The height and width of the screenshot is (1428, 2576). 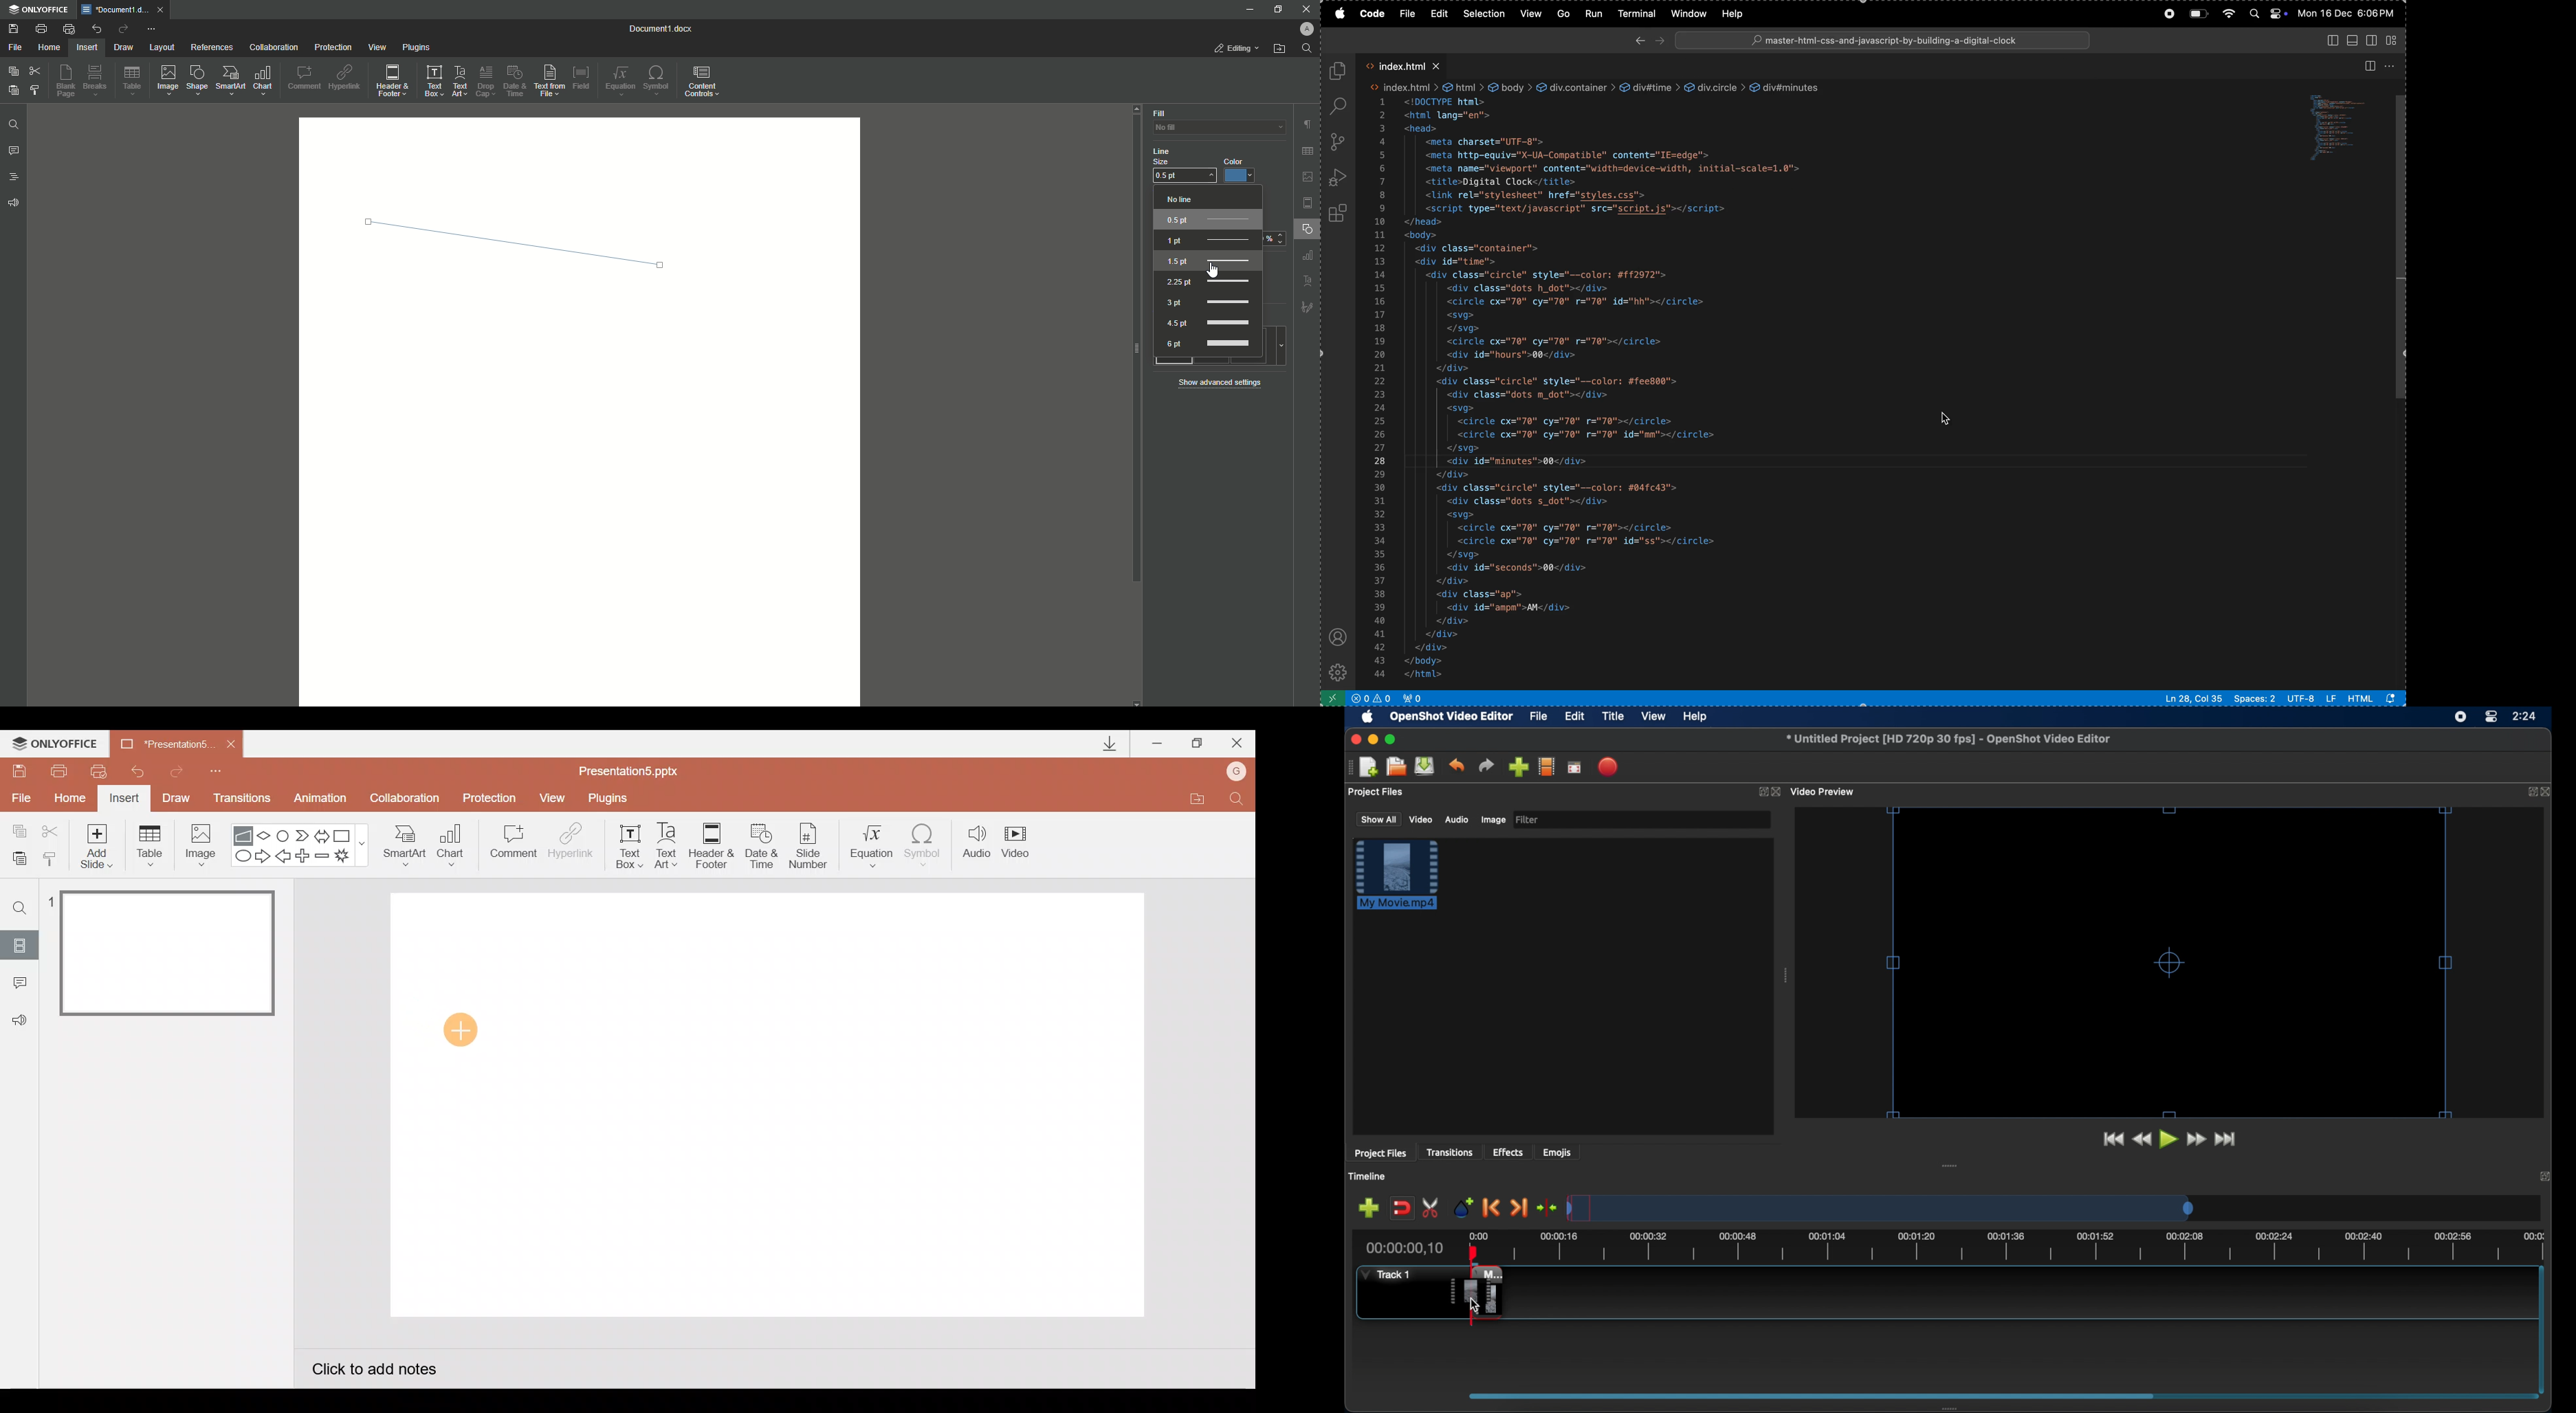 I want to click on Find, so click(x=20, y=907).